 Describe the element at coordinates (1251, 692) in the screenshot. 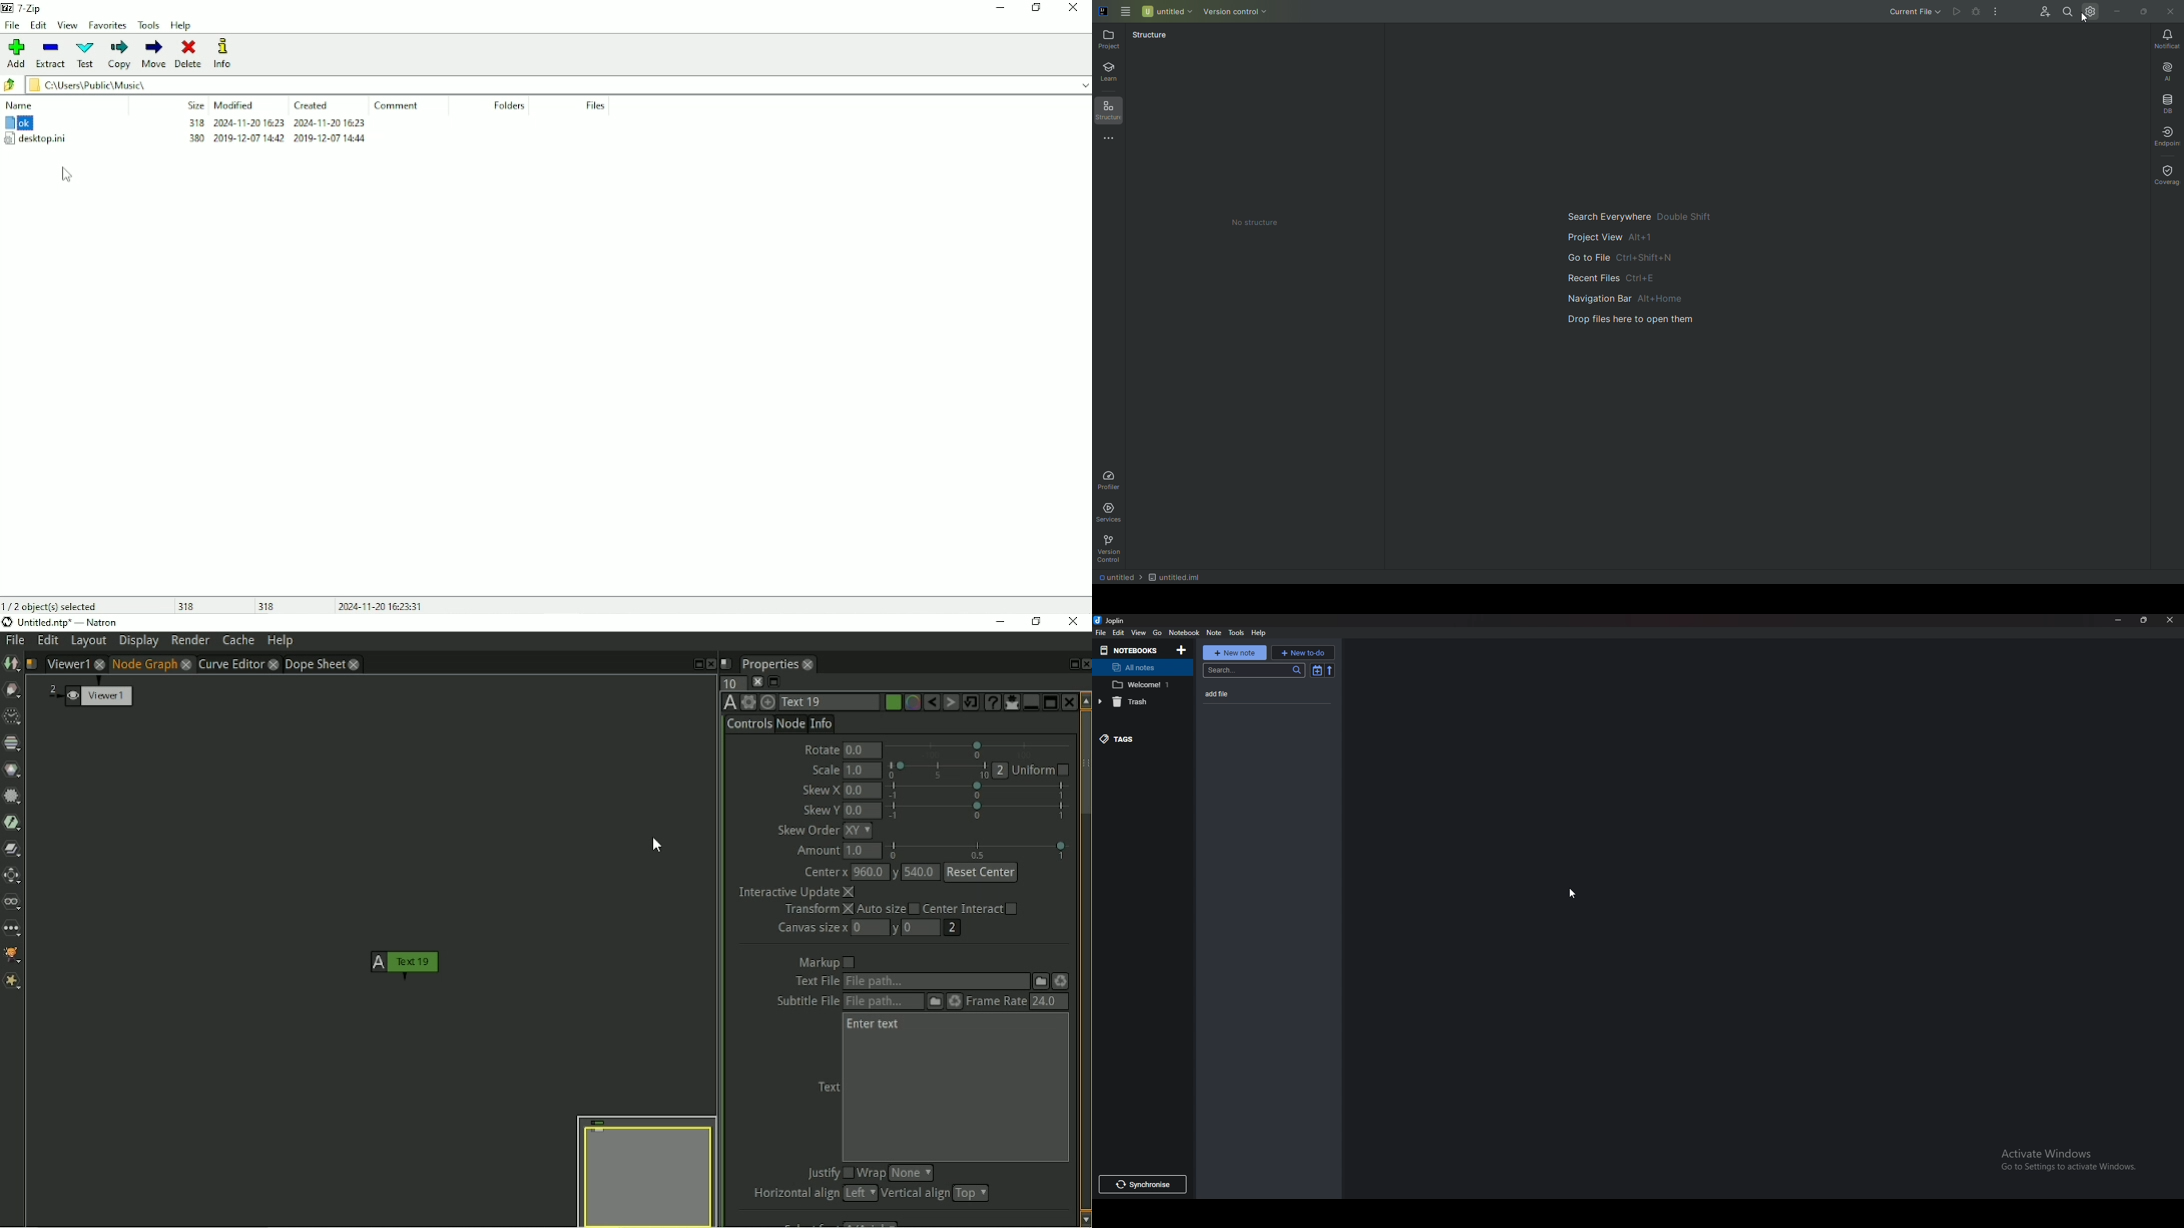

I see `add file` at that location.